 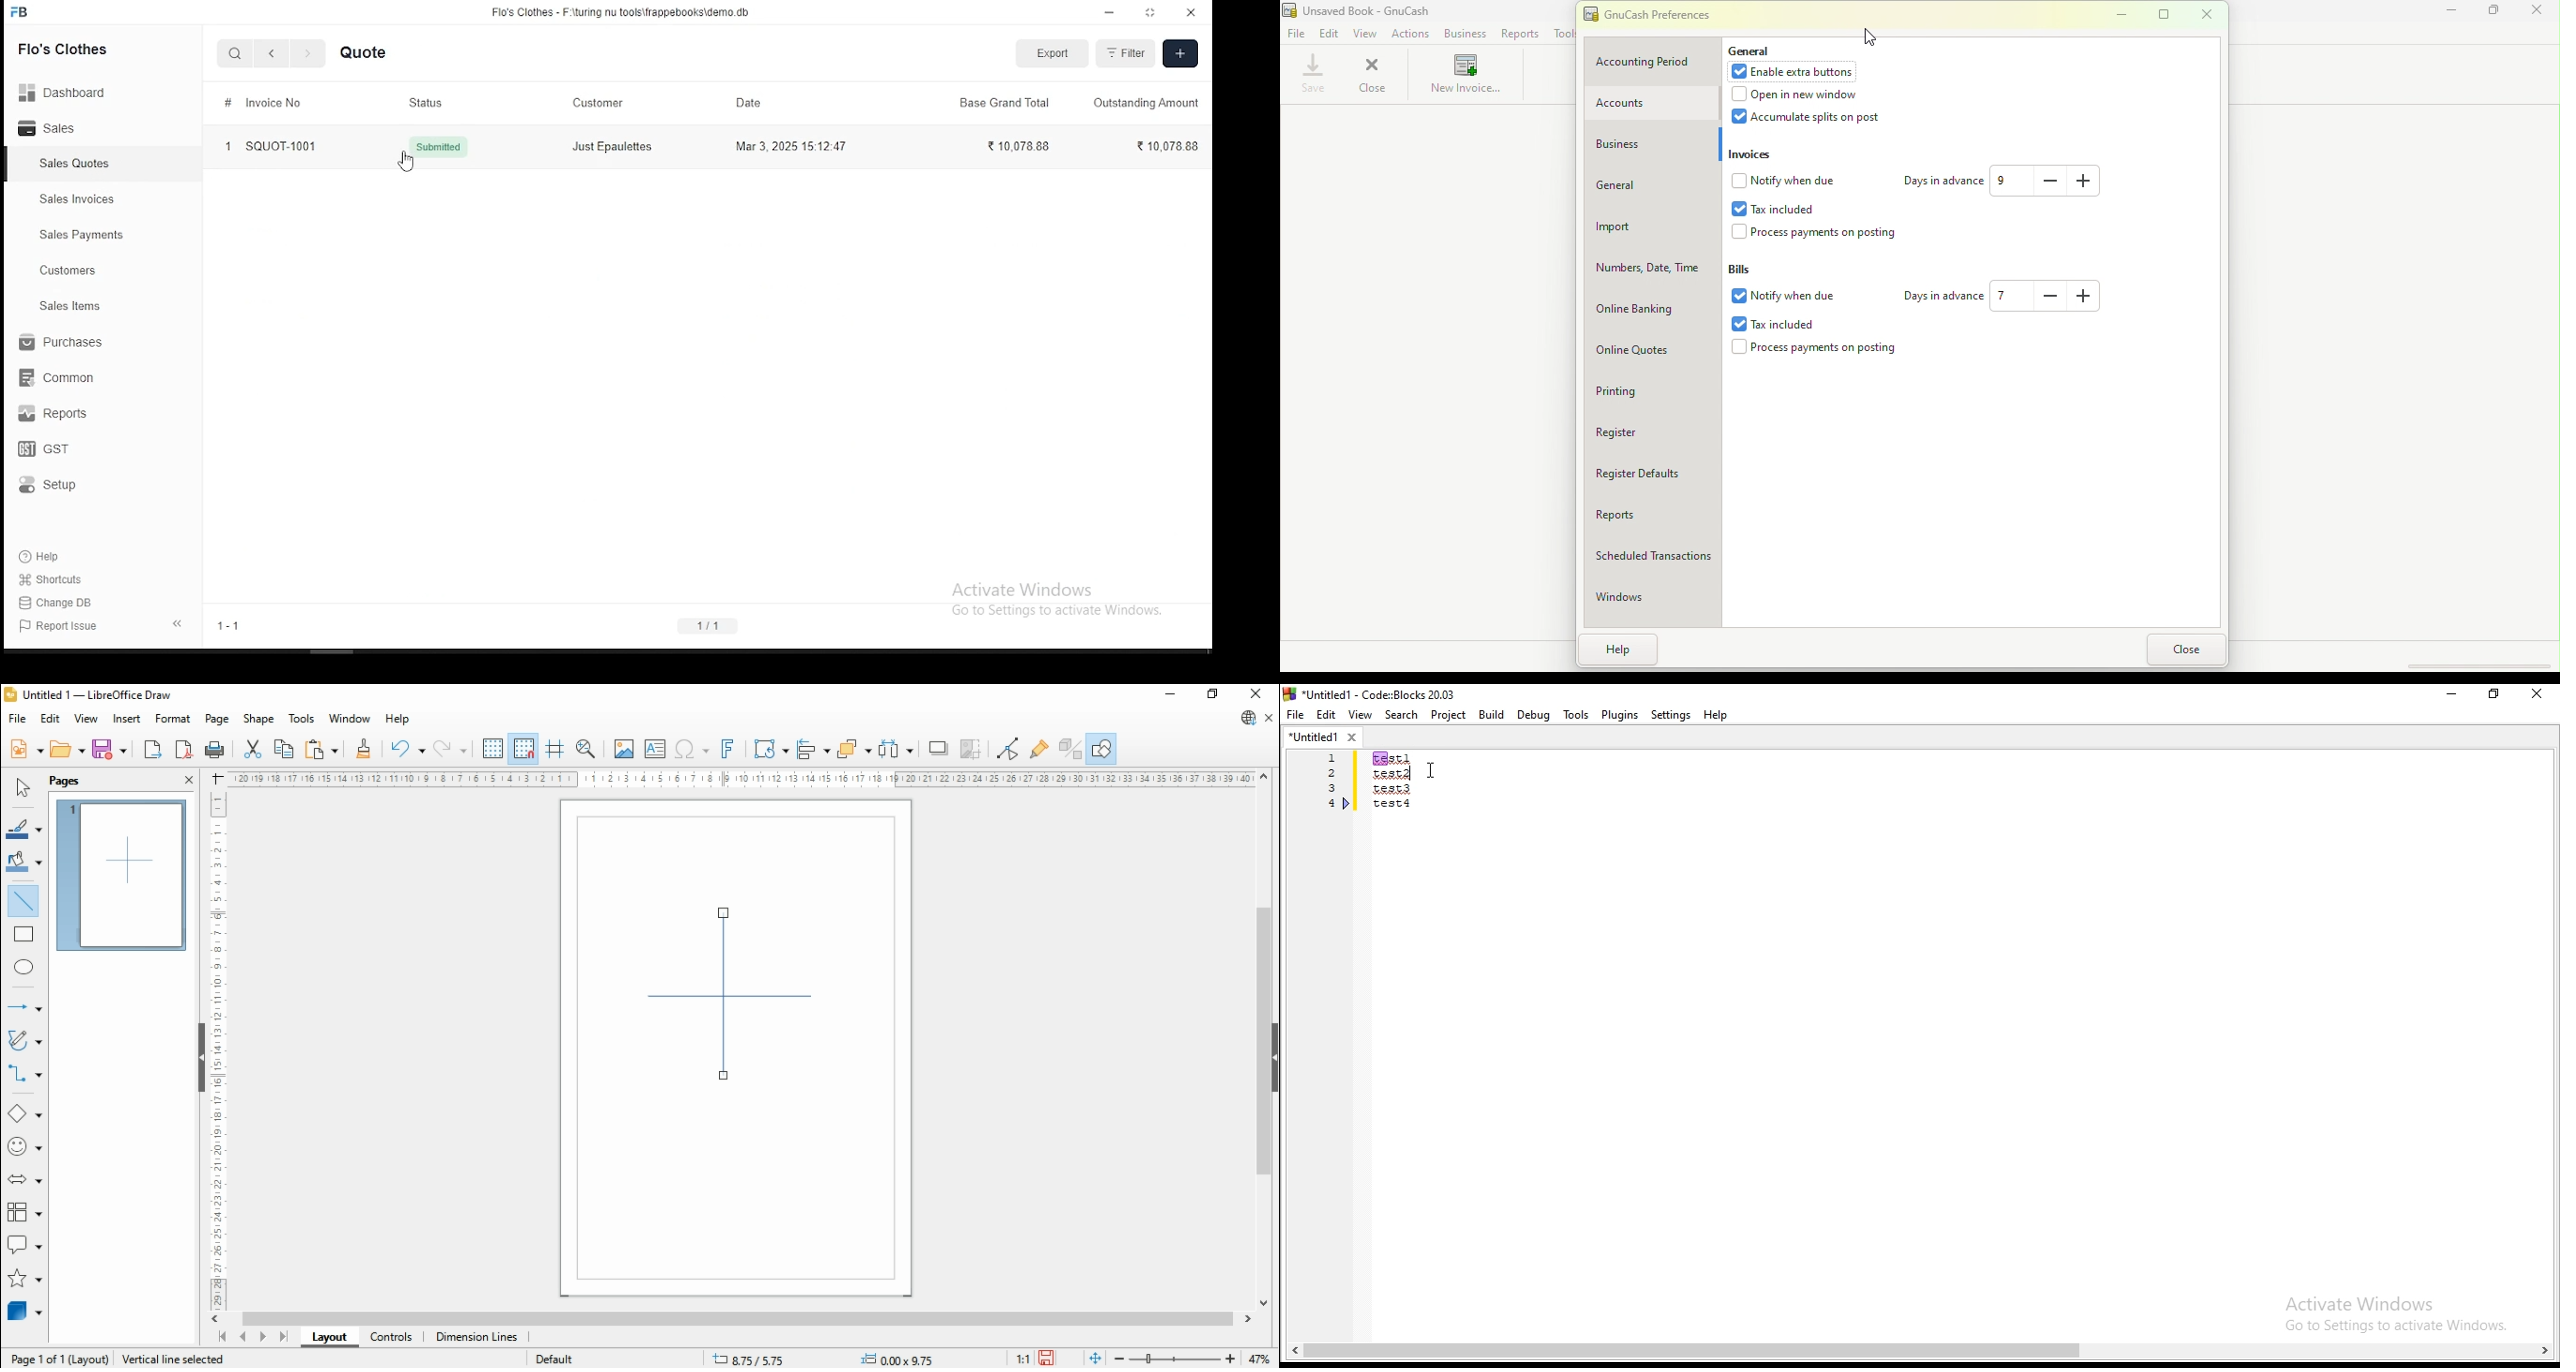 What do you see at coordinates (111, 749) in the screenshot?
I see `save` at bounding box center [111, 749].